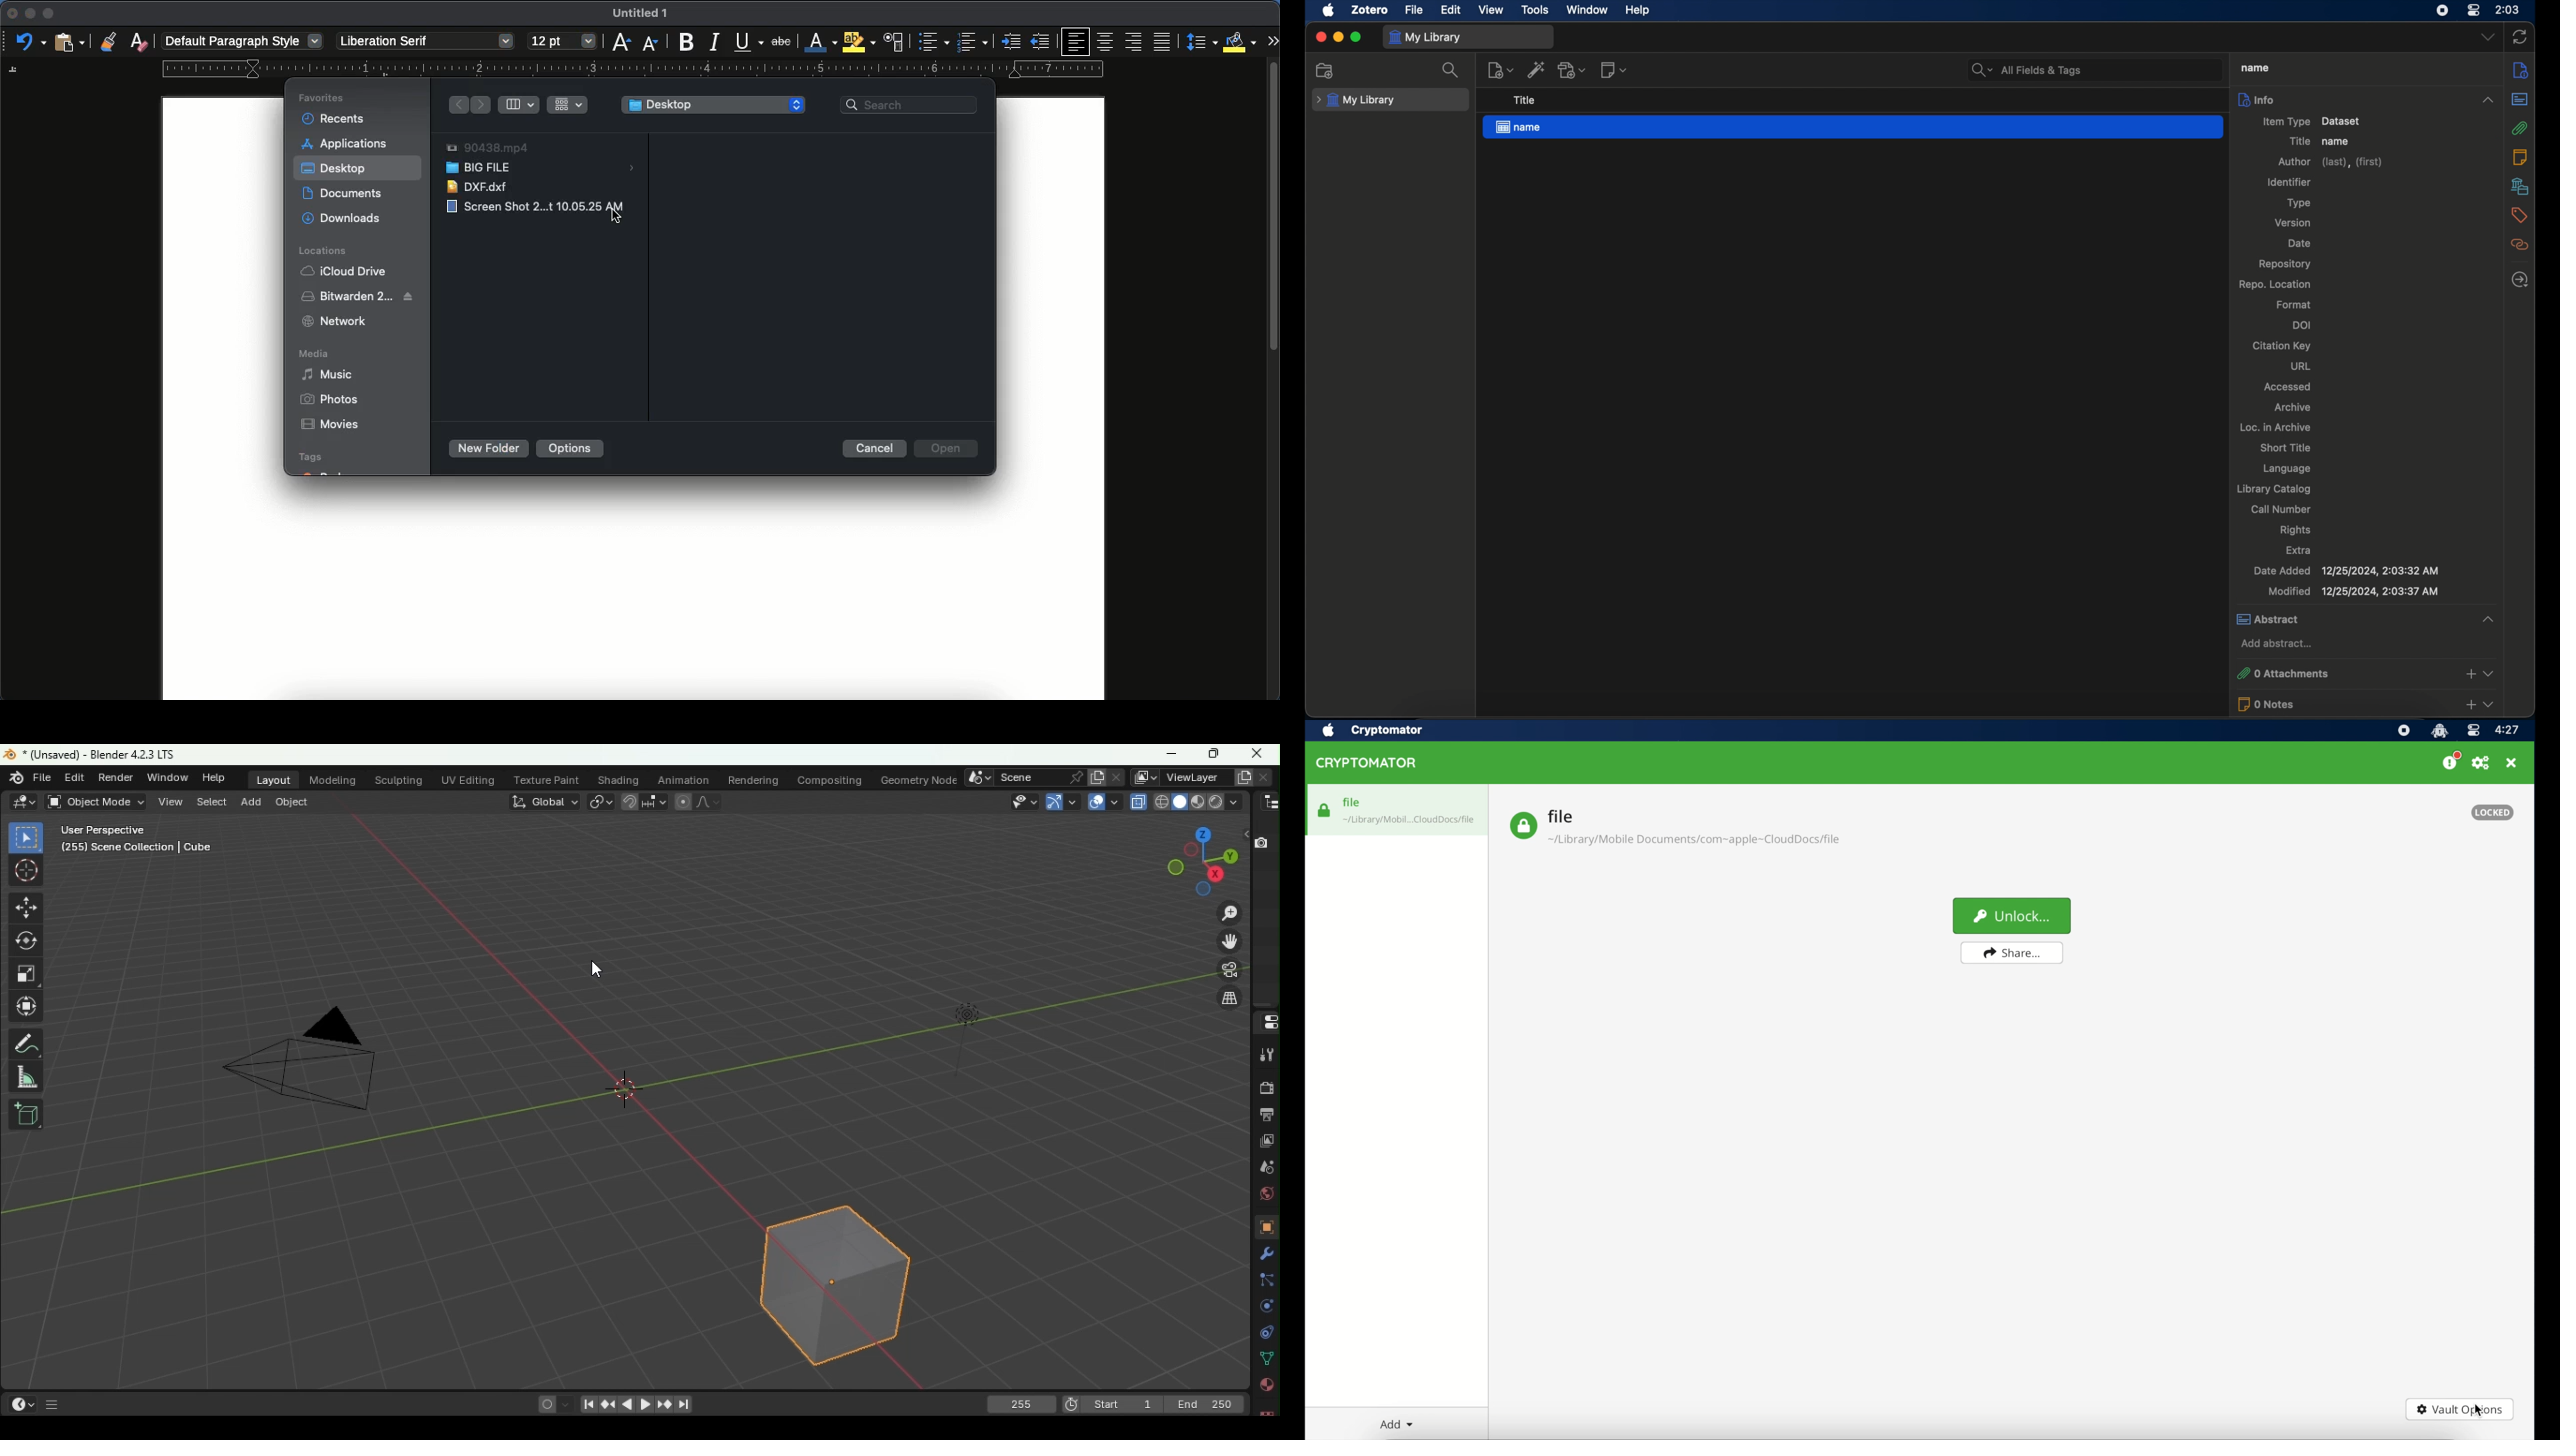  Describe the element at coordinates (2365, 672) in the screenshot. I see `0 attachments` at that location.